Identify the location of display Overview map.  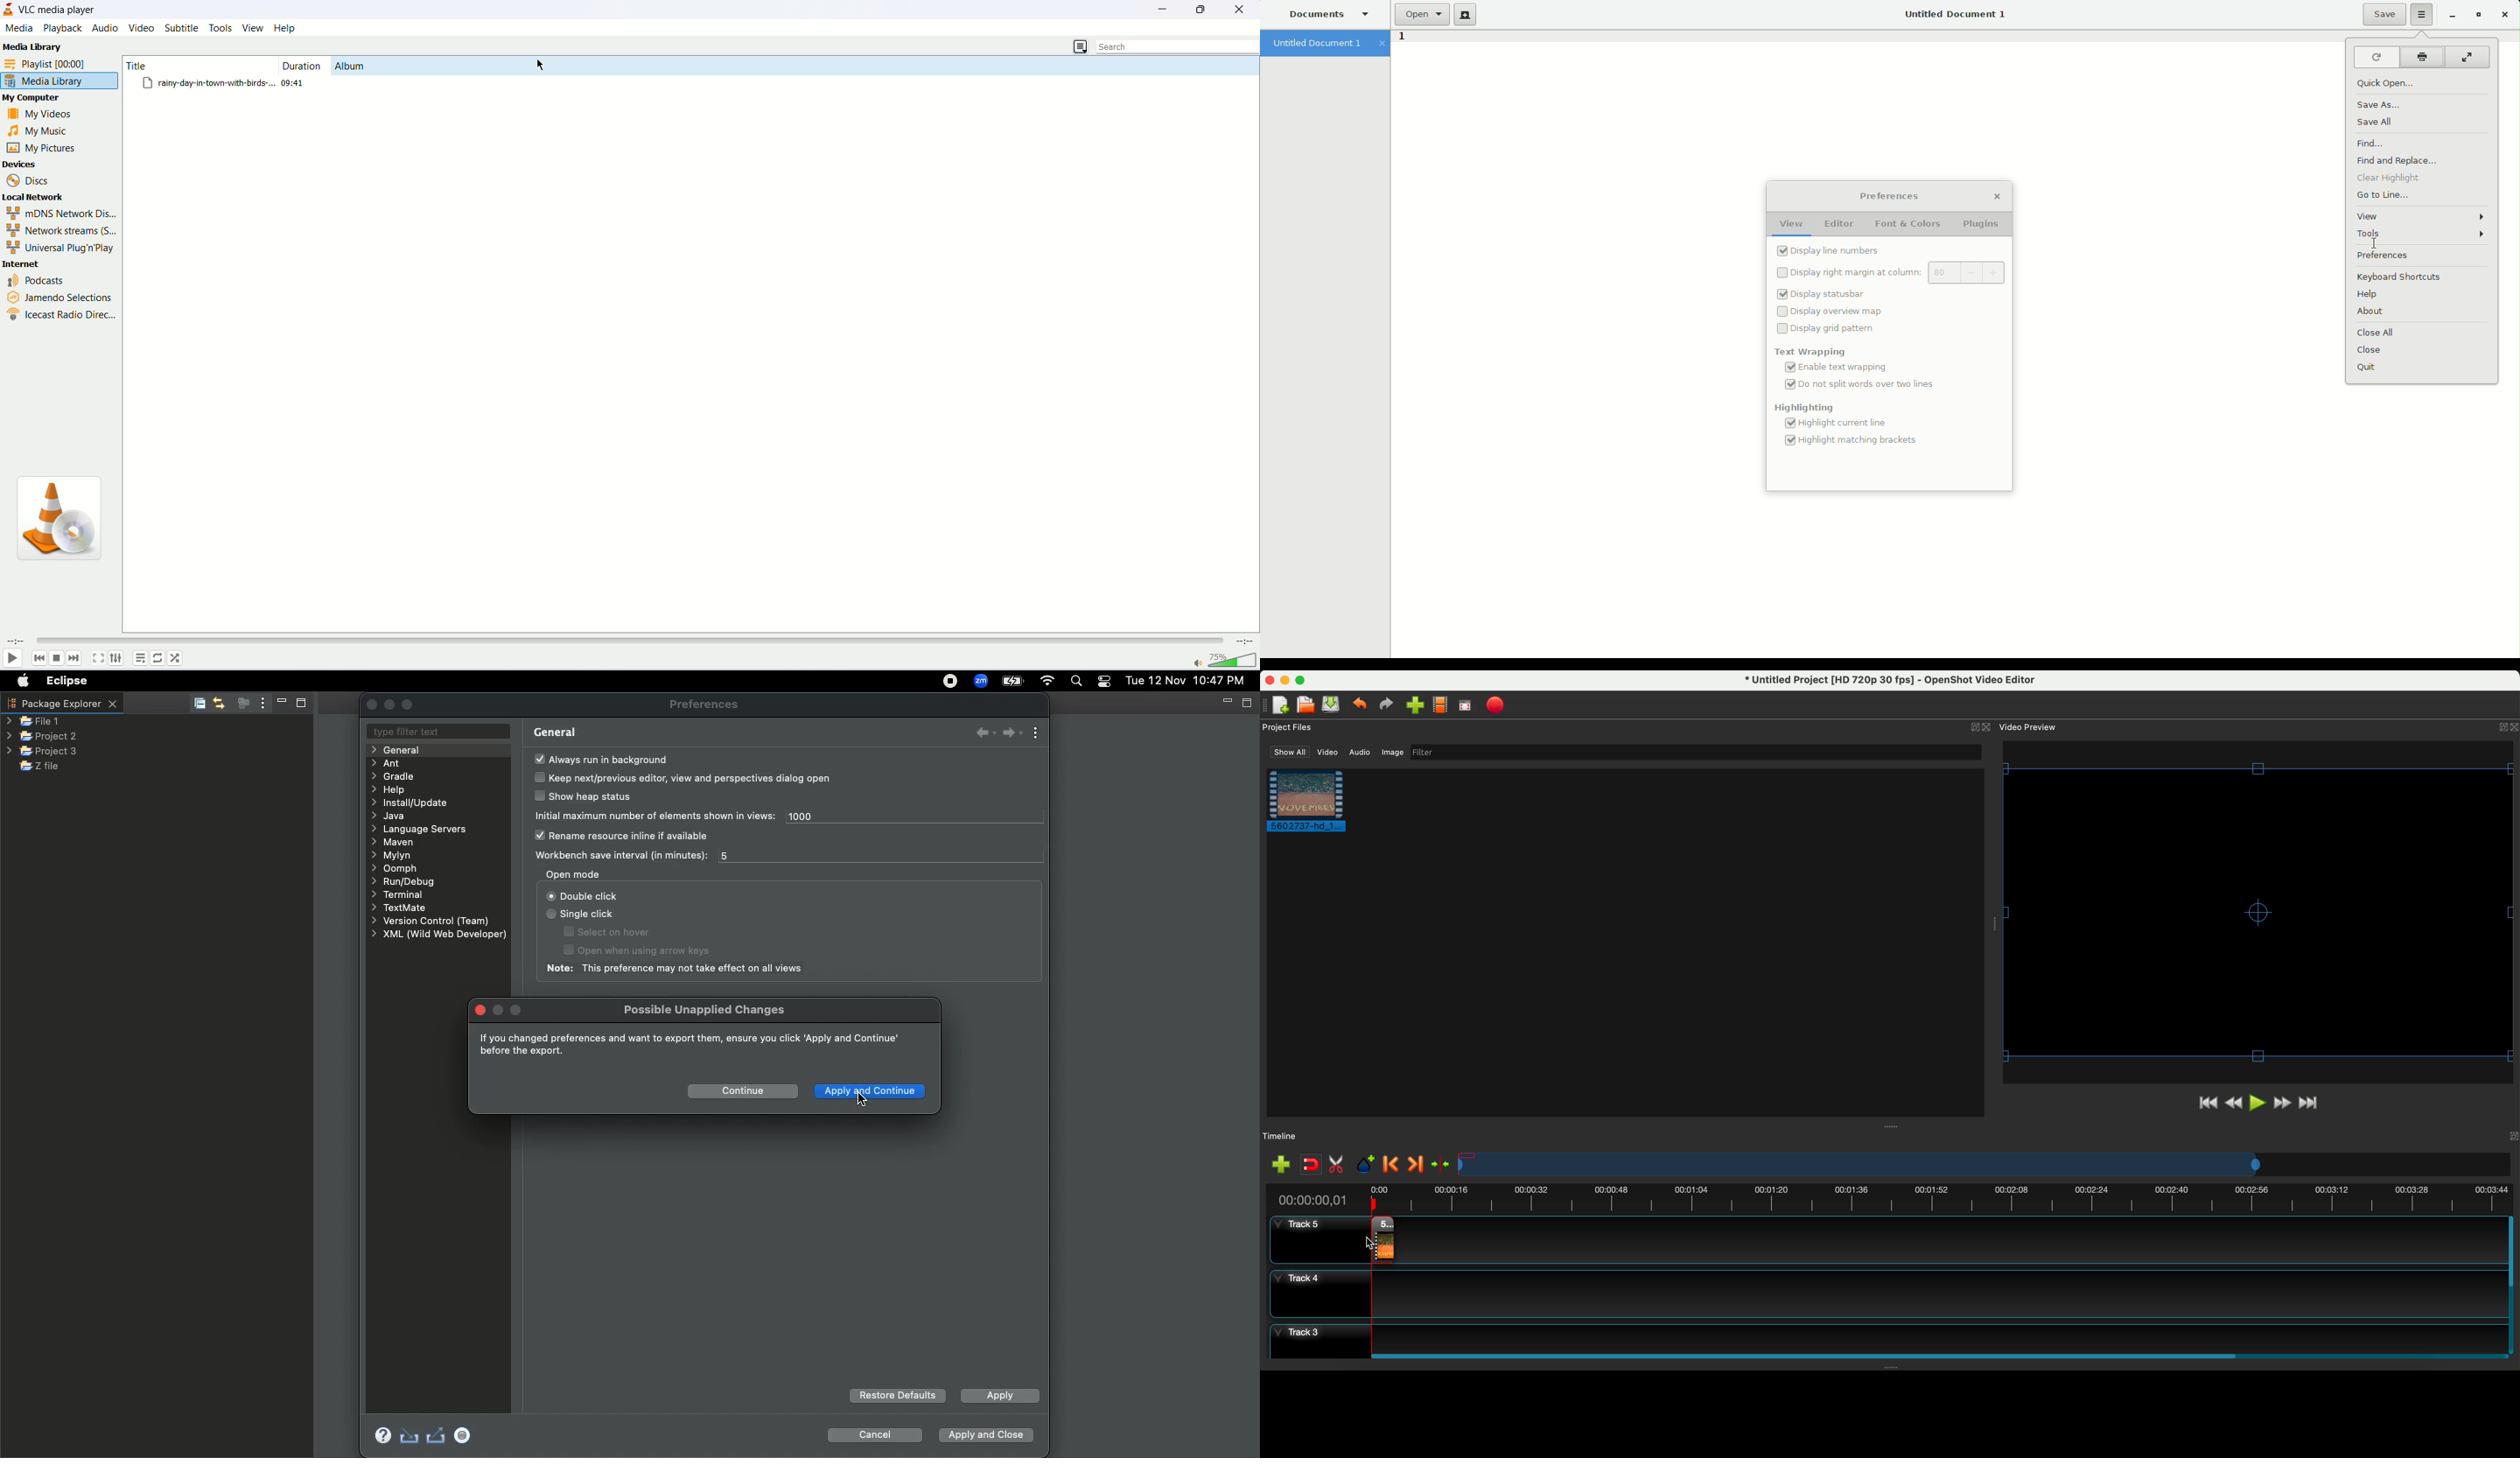
(1834, 310).